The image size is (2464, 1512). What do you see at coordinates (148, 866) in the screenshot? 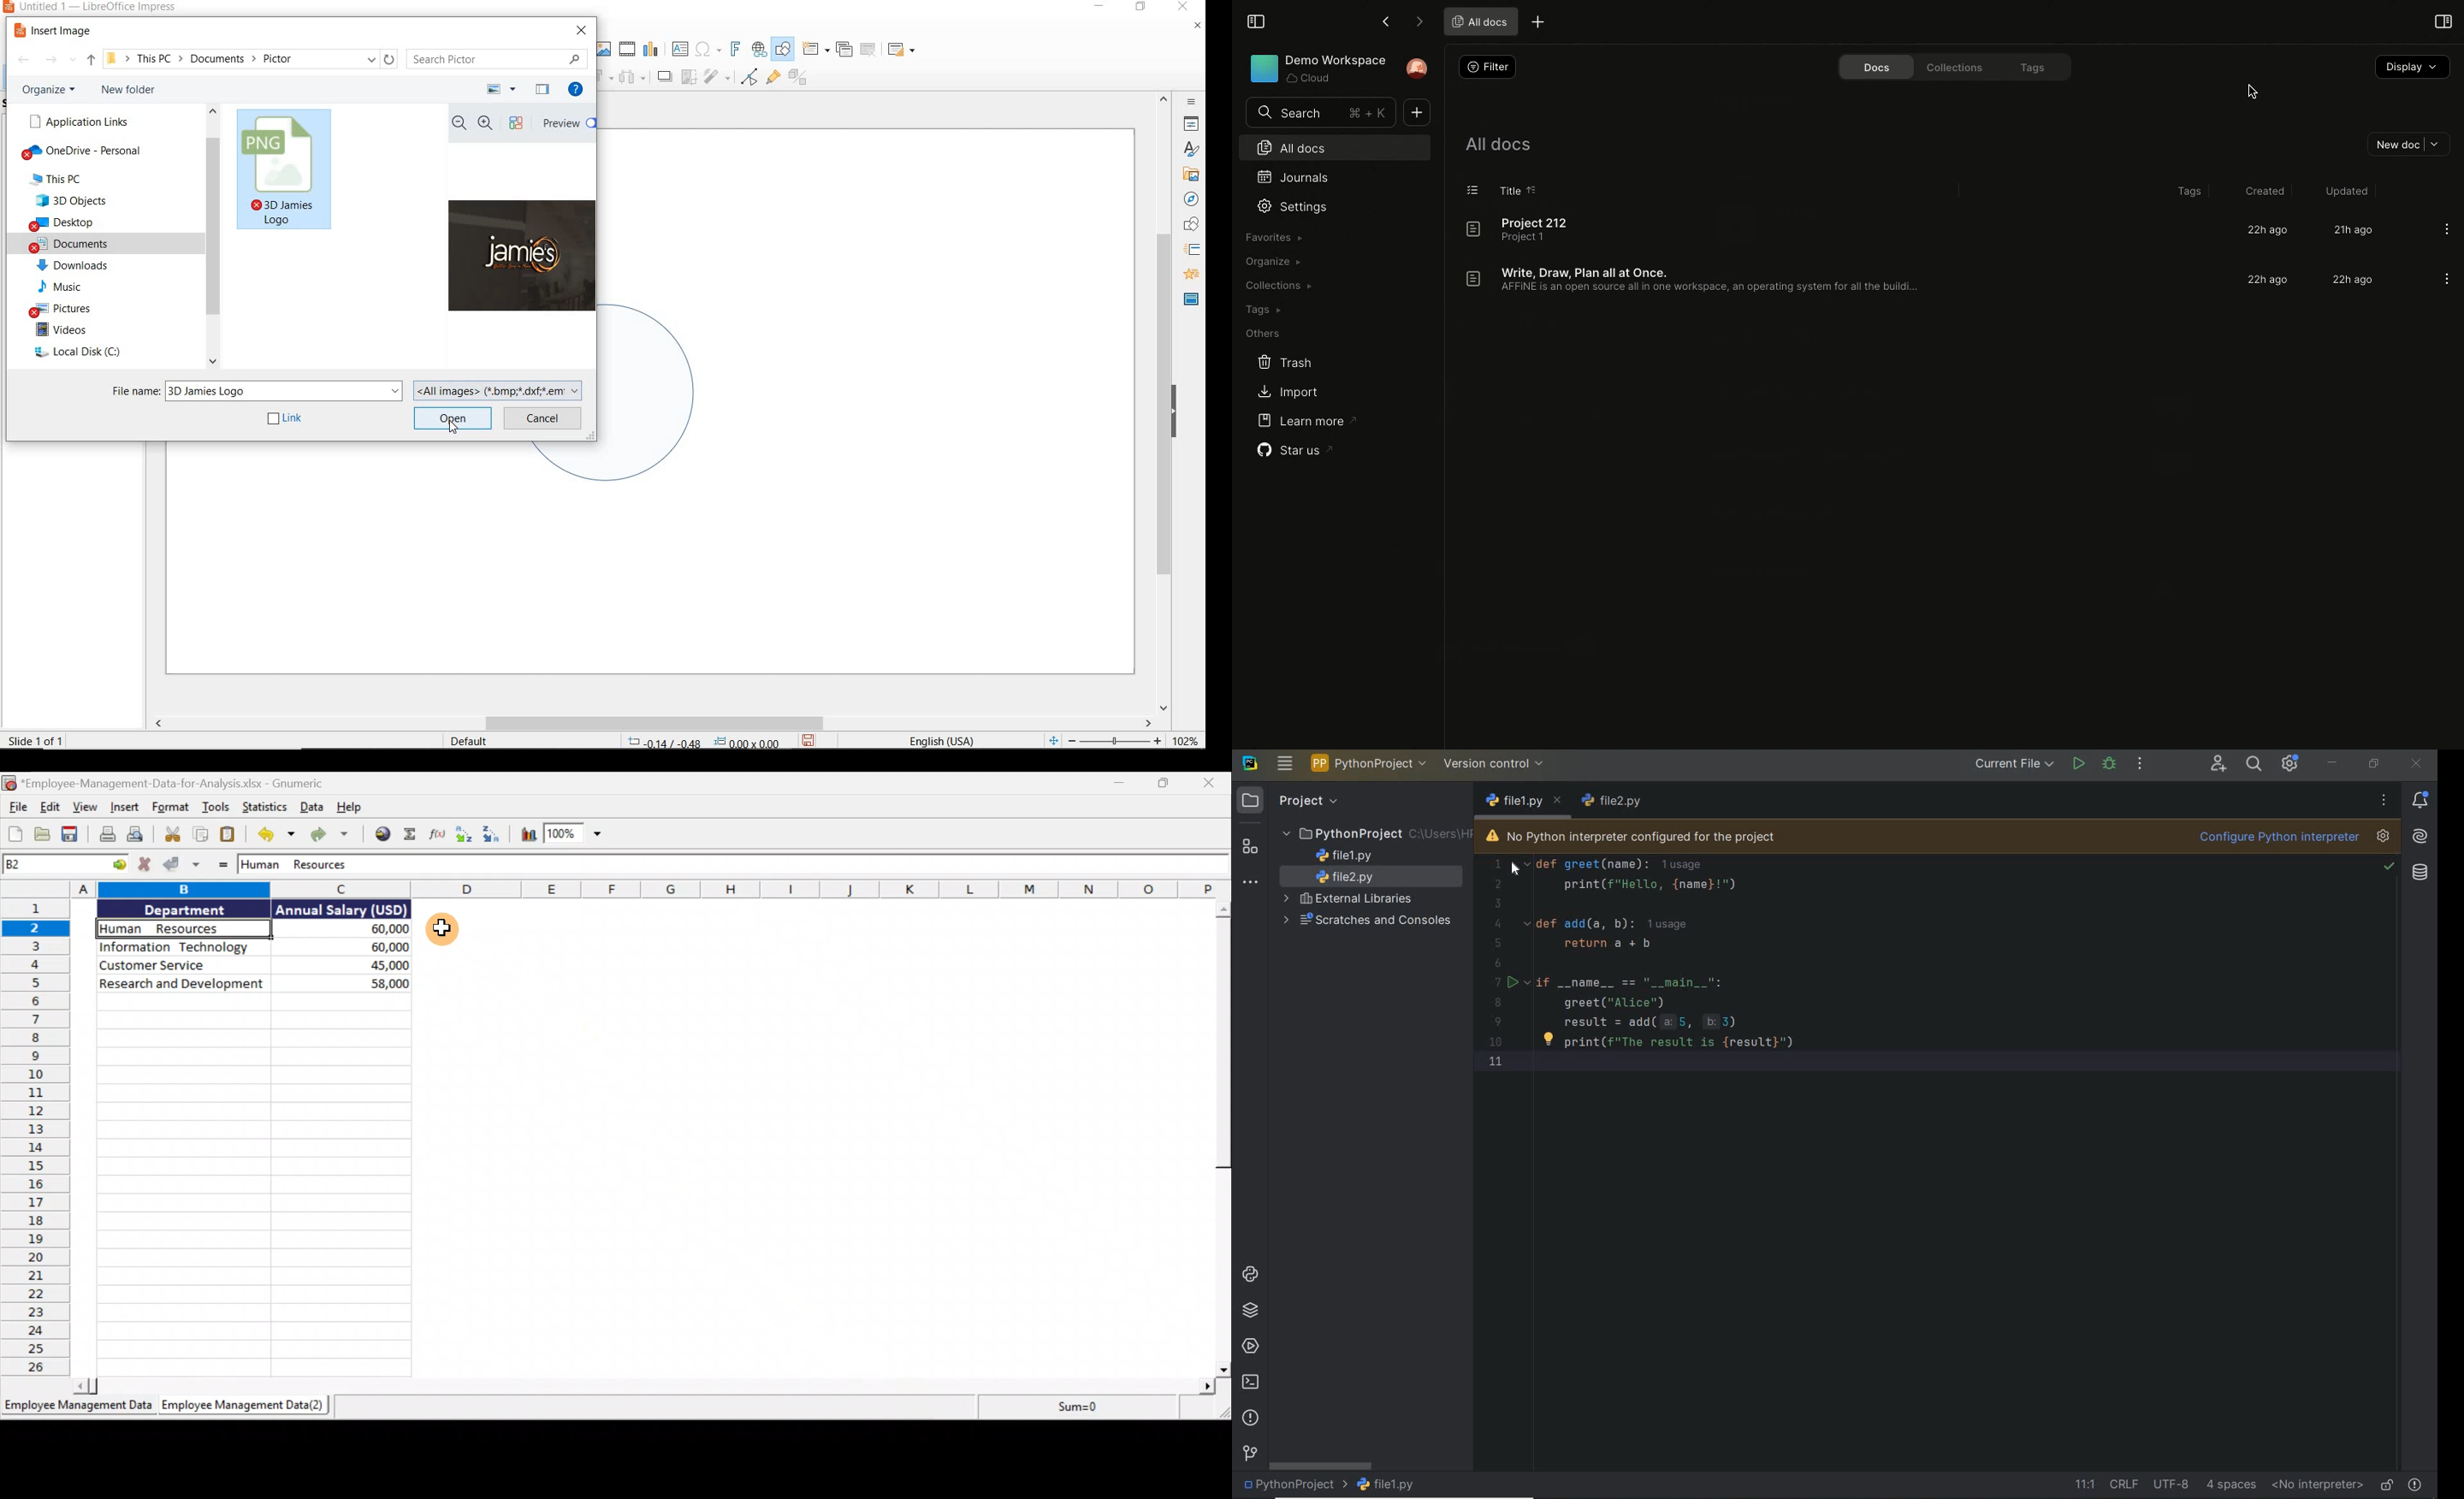
I see `Cancel change` at bounding box center [148, 866].